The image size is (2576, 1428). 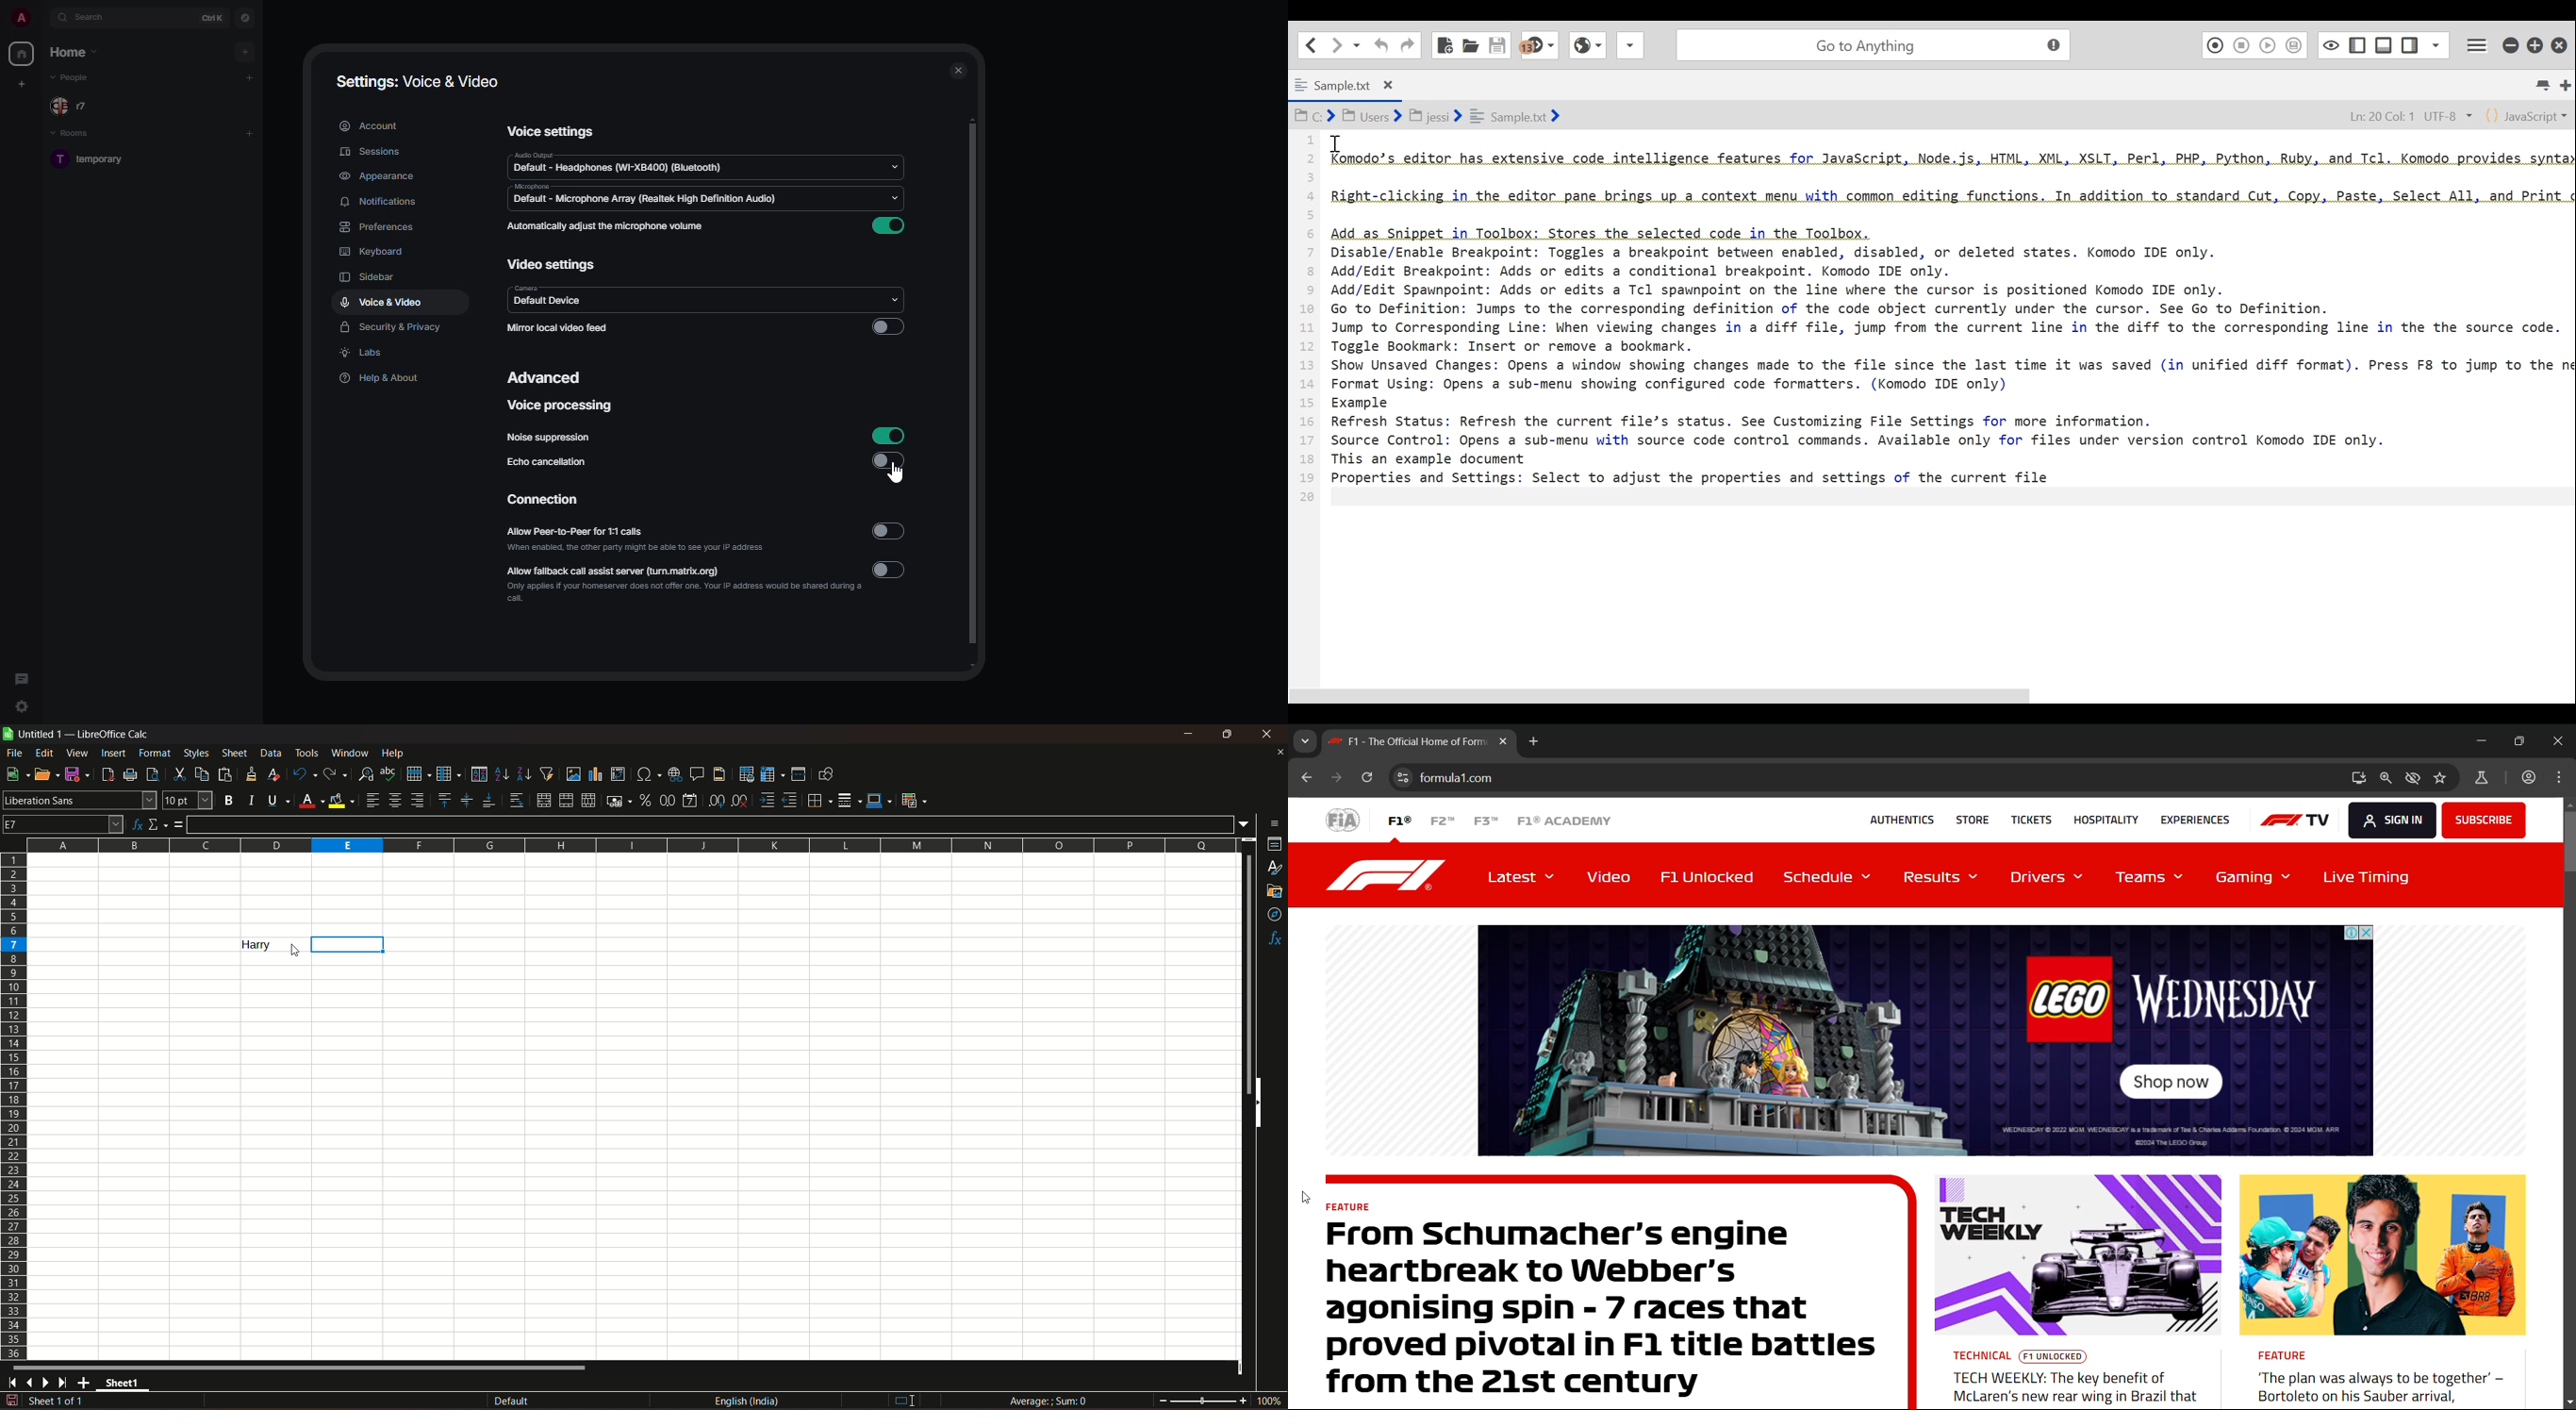 What do you see at coordinates (352, 944) in the screenshot?
I see `column highlight` at bounding box center [352, 944].